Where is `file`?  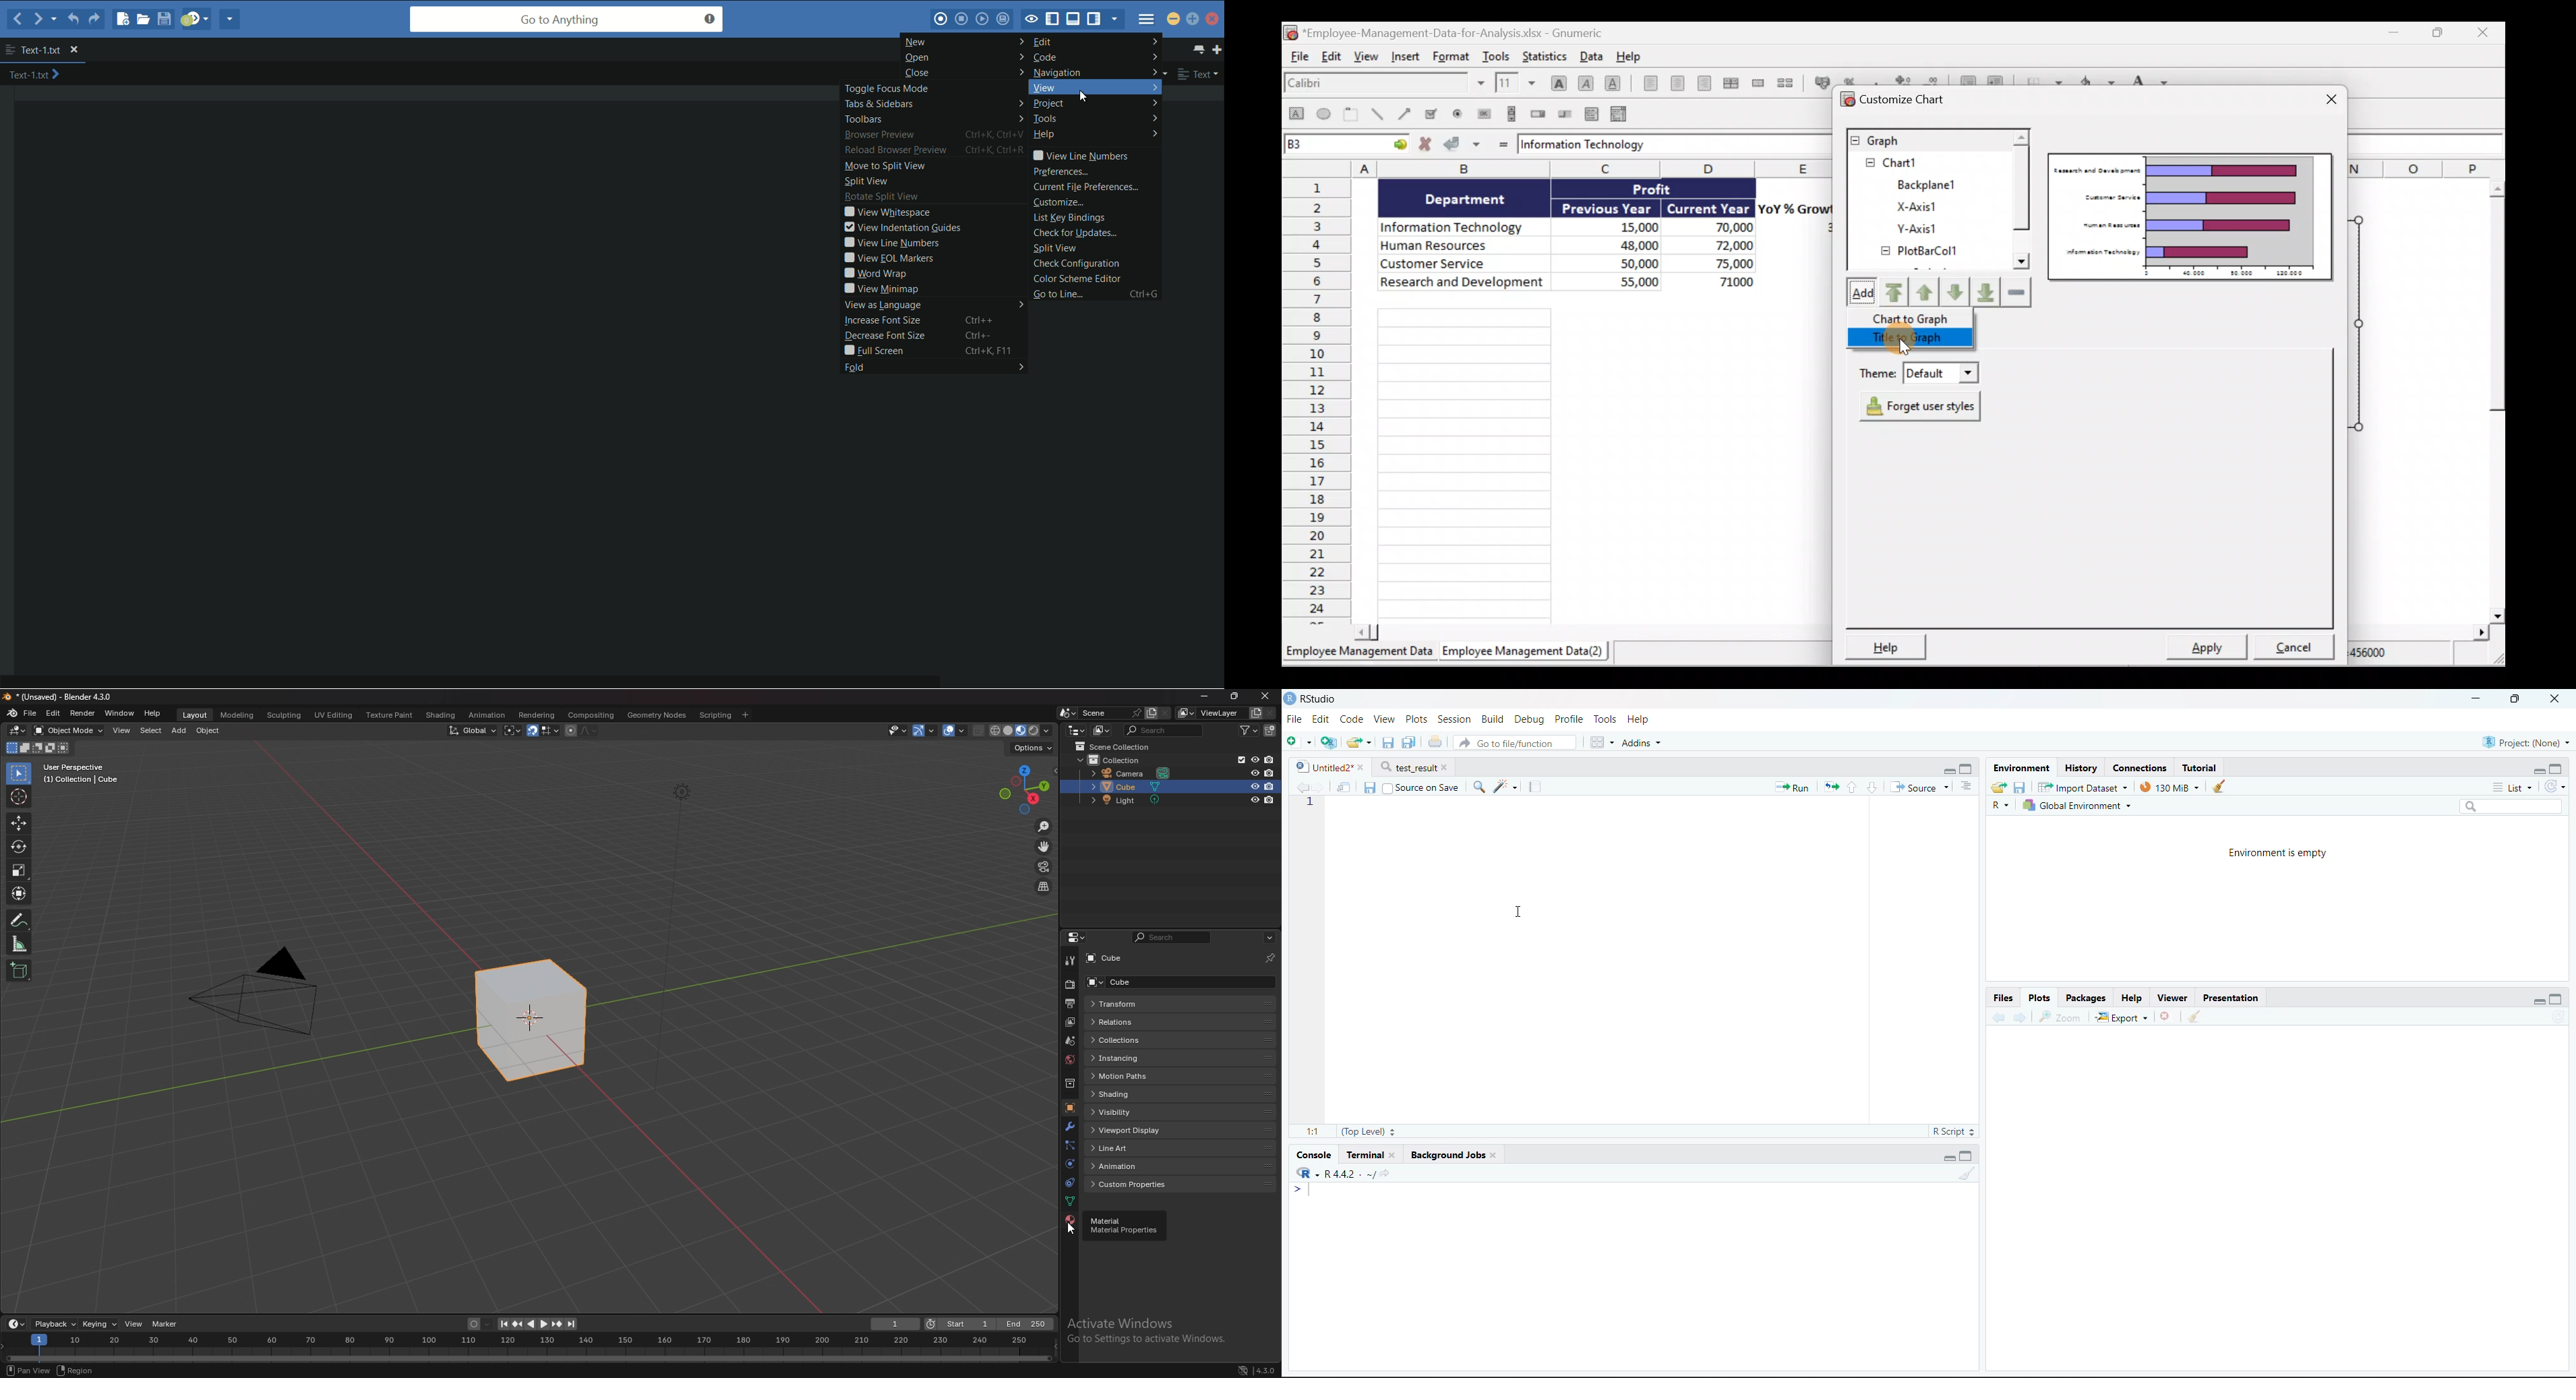
file is located at coordinates (32, 712).